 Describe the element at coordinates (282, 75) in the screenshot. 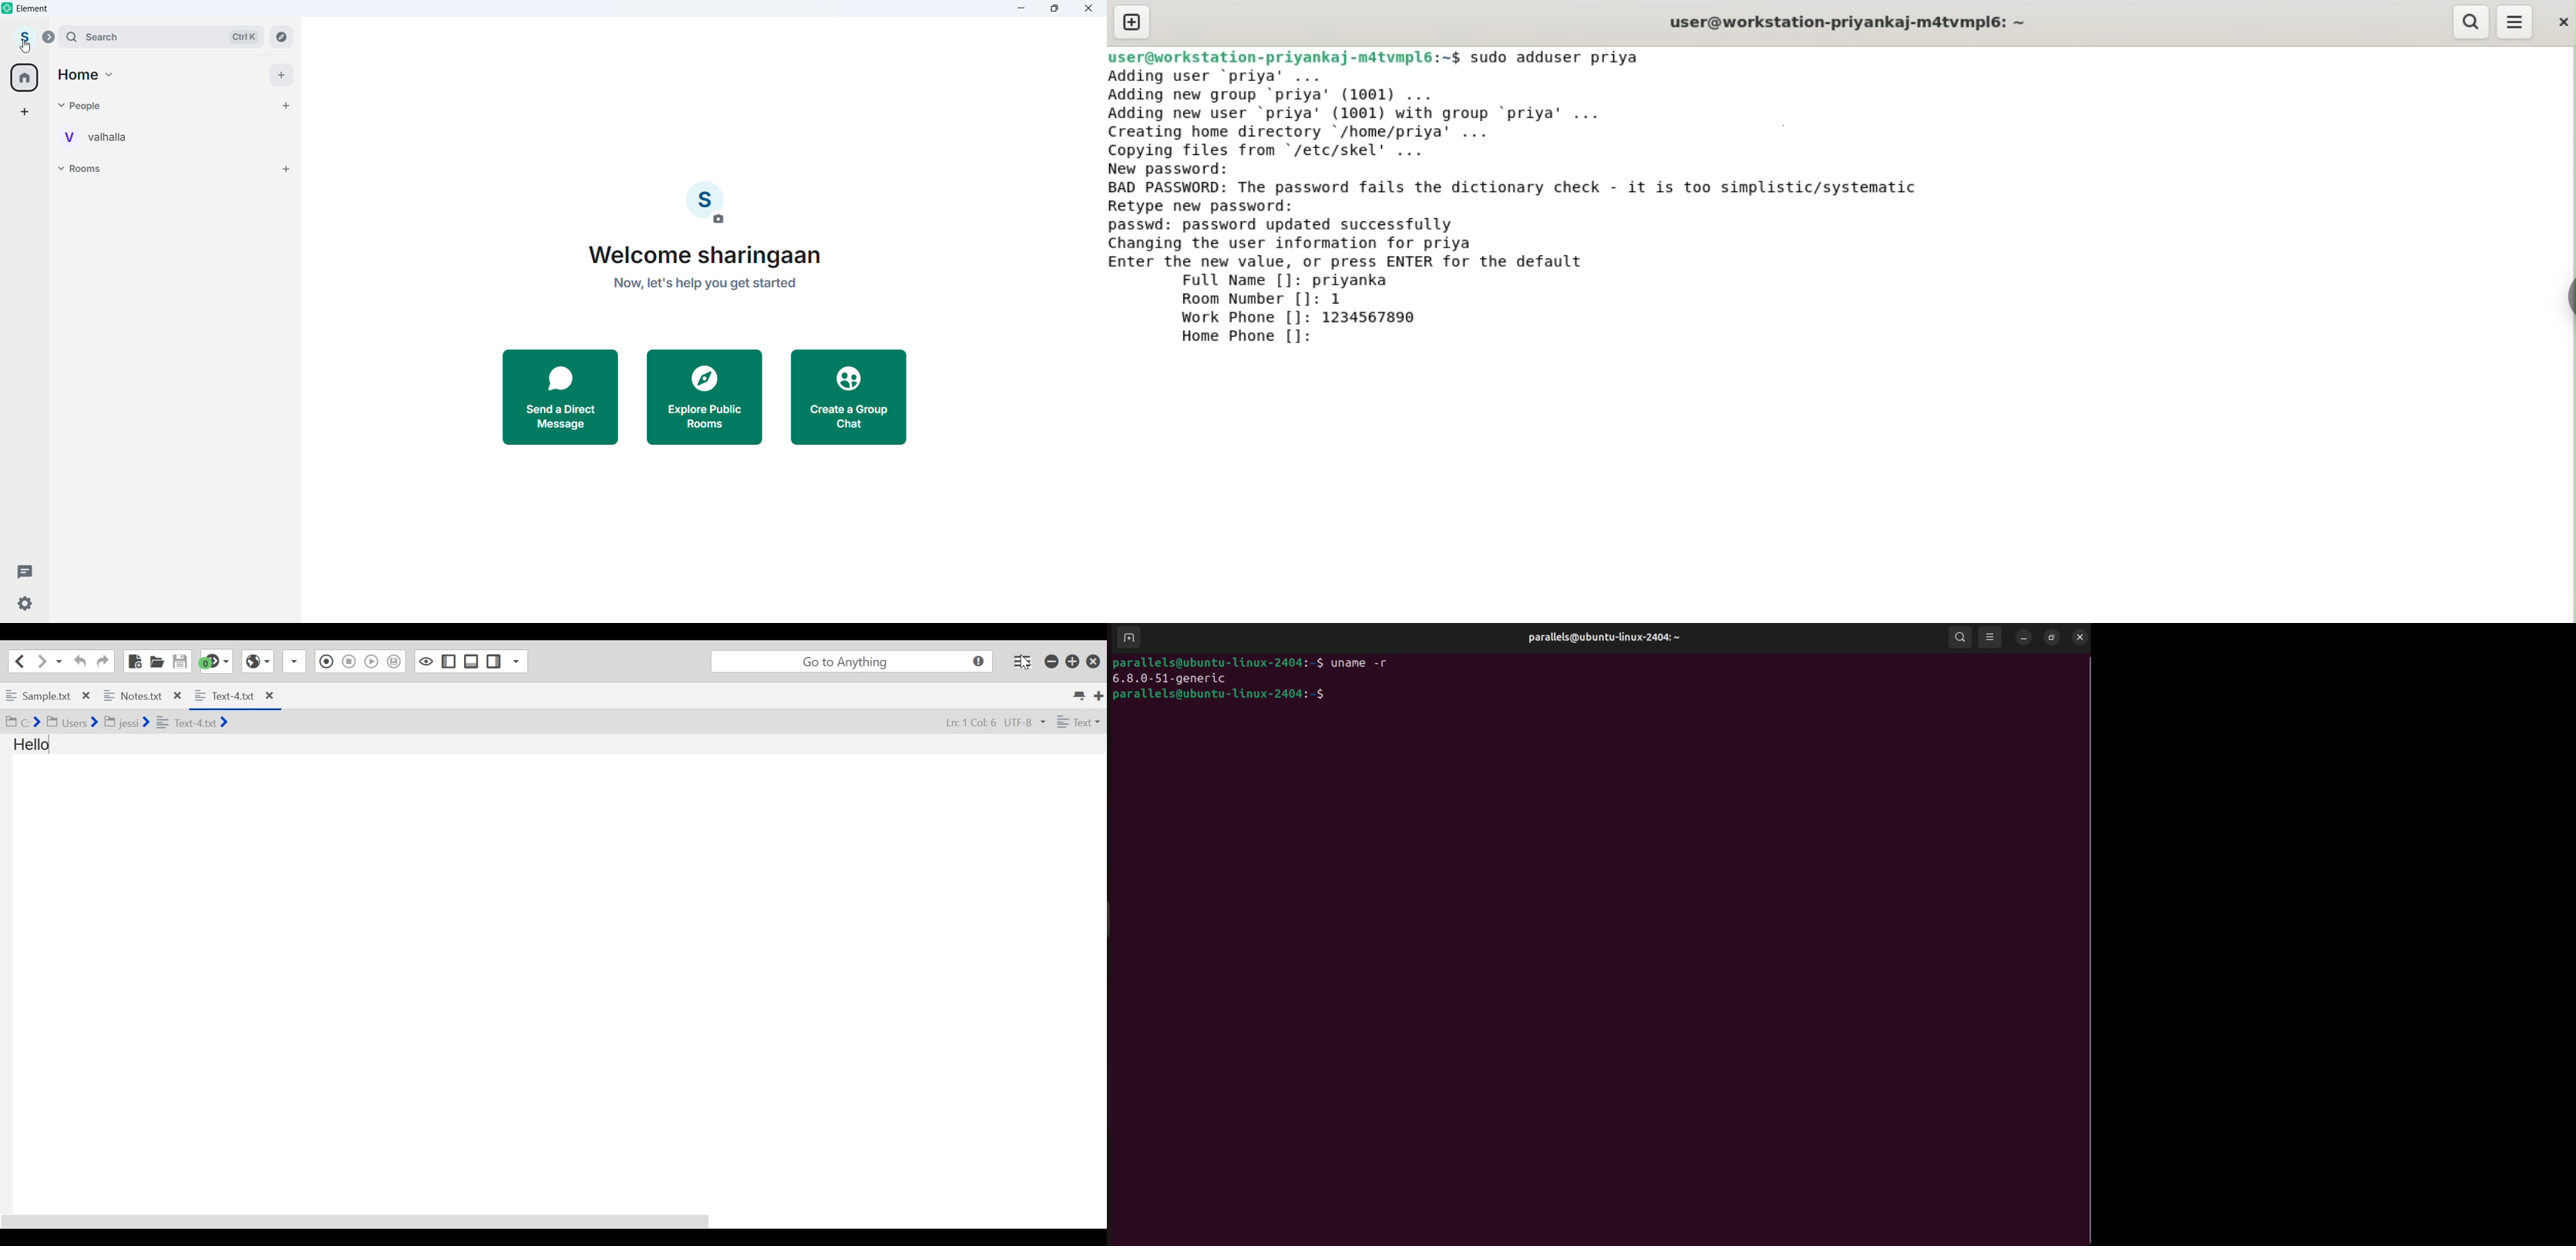

I see `add ` at that location.